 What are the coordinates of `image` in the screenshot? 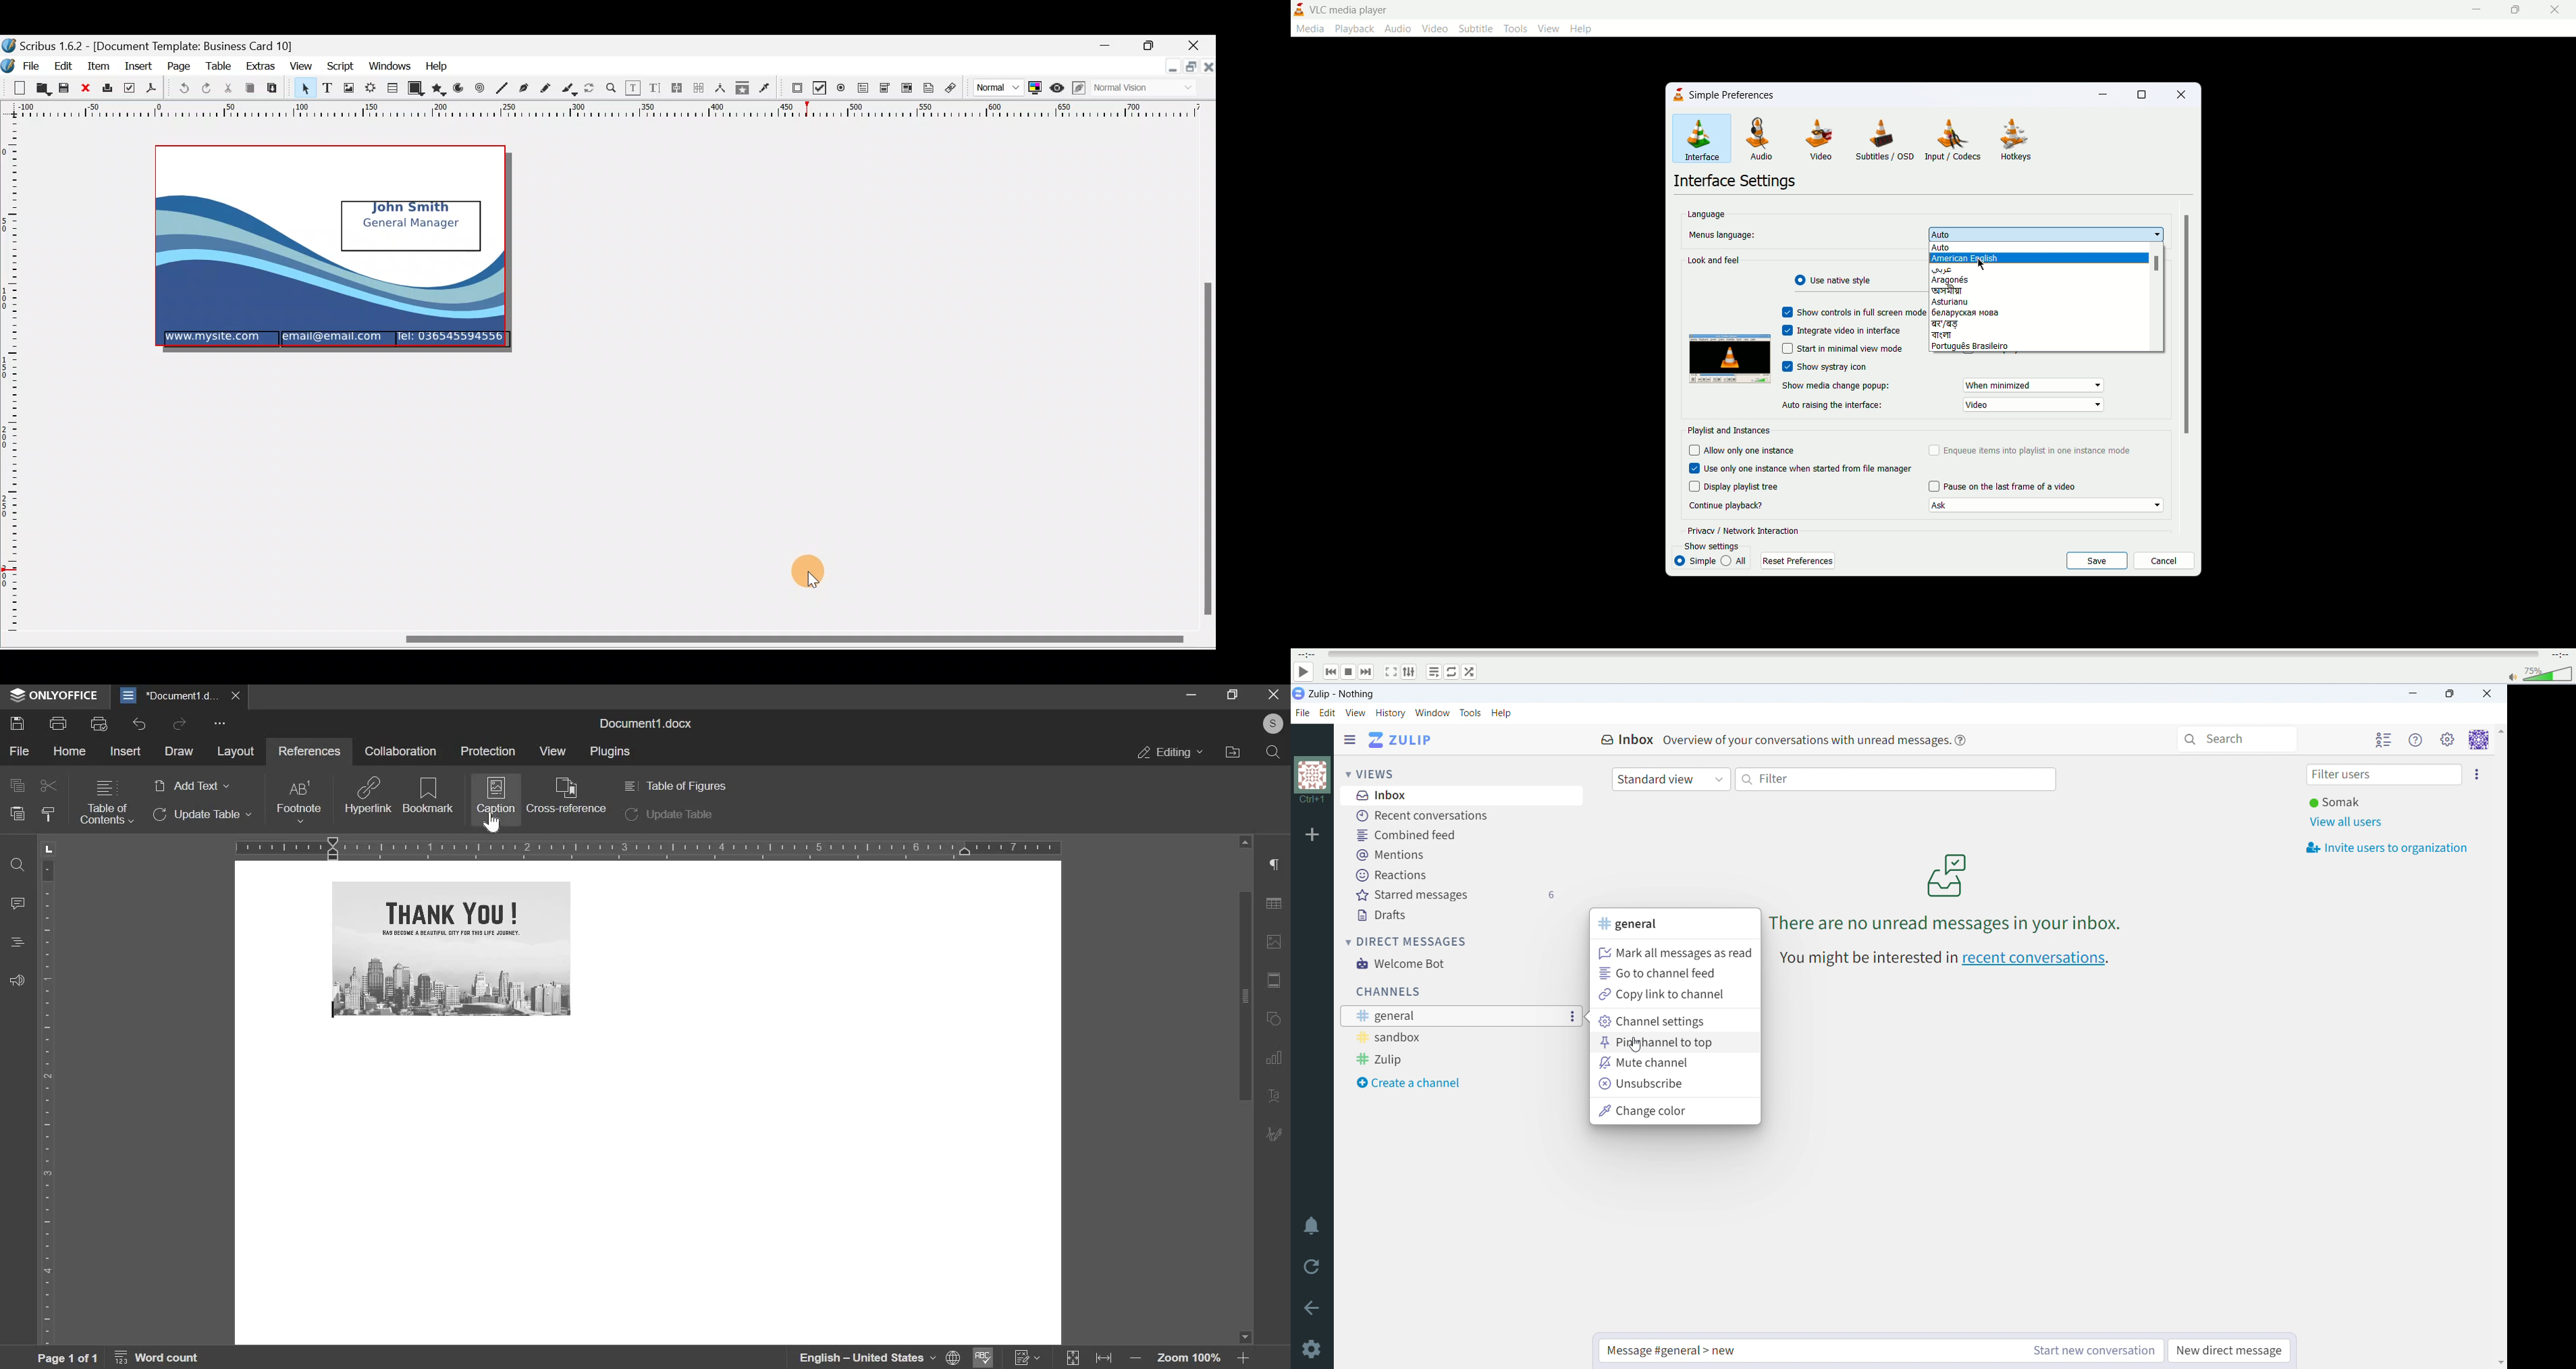 It's located at (1277, 942).